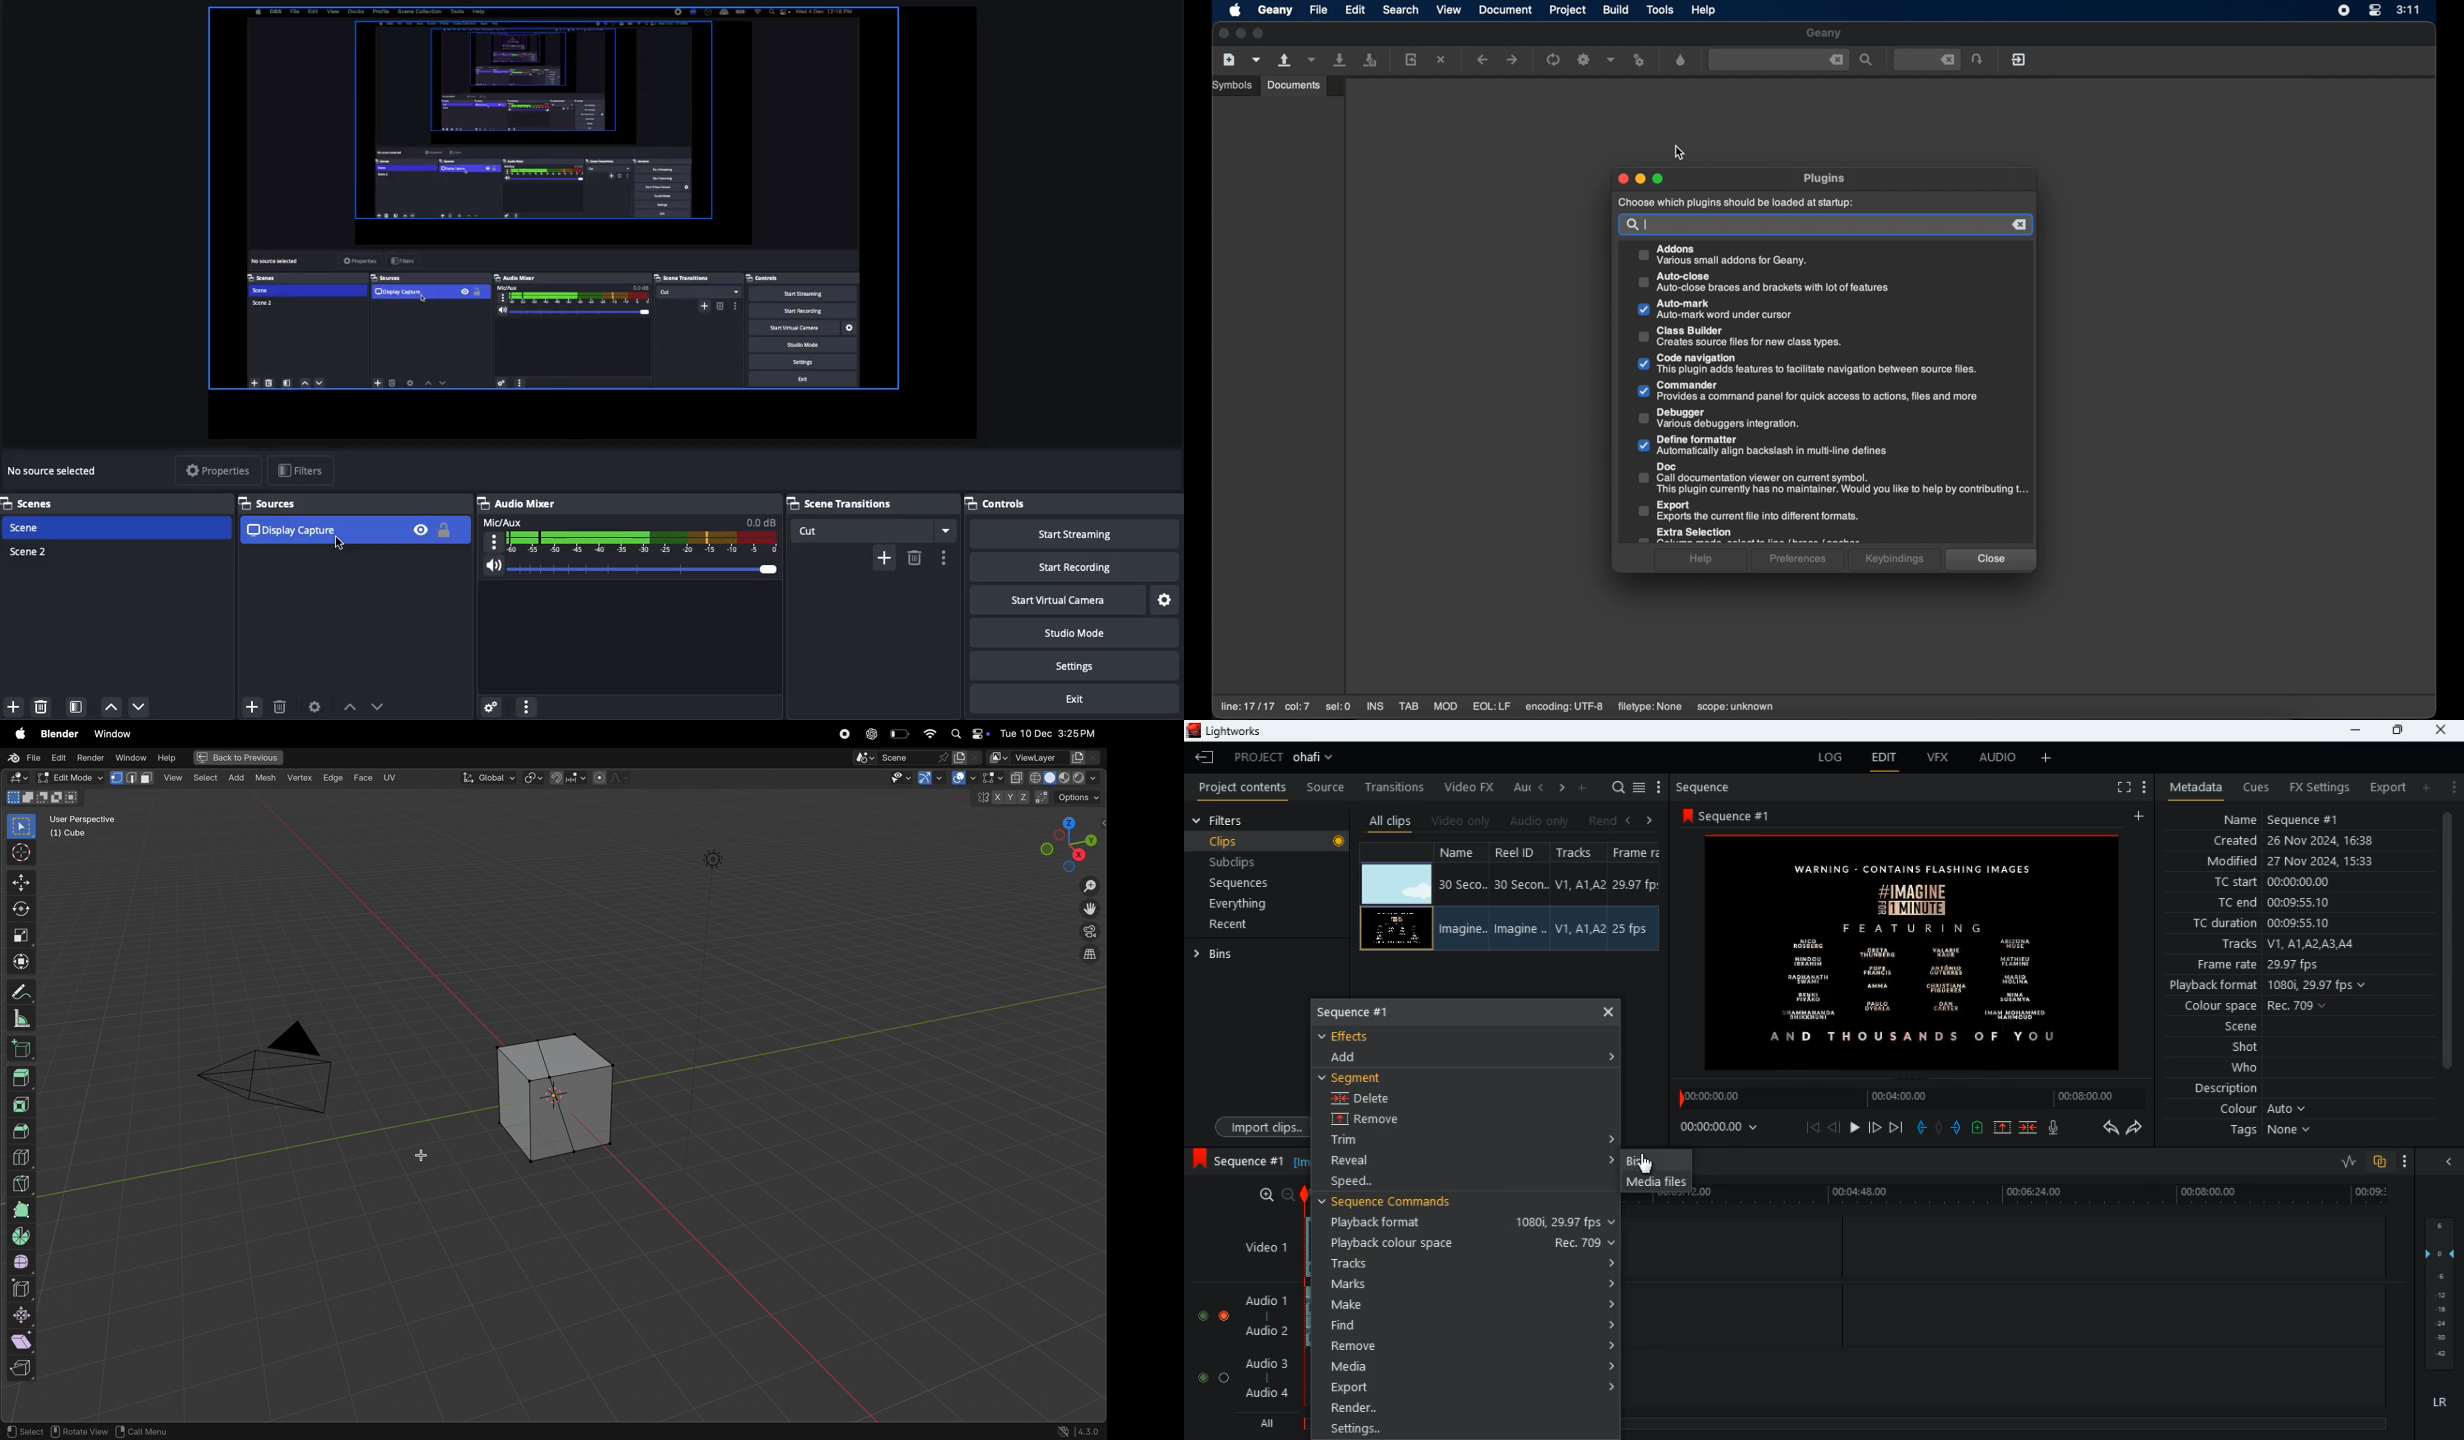  I want to click on previous, so click(350, 707).